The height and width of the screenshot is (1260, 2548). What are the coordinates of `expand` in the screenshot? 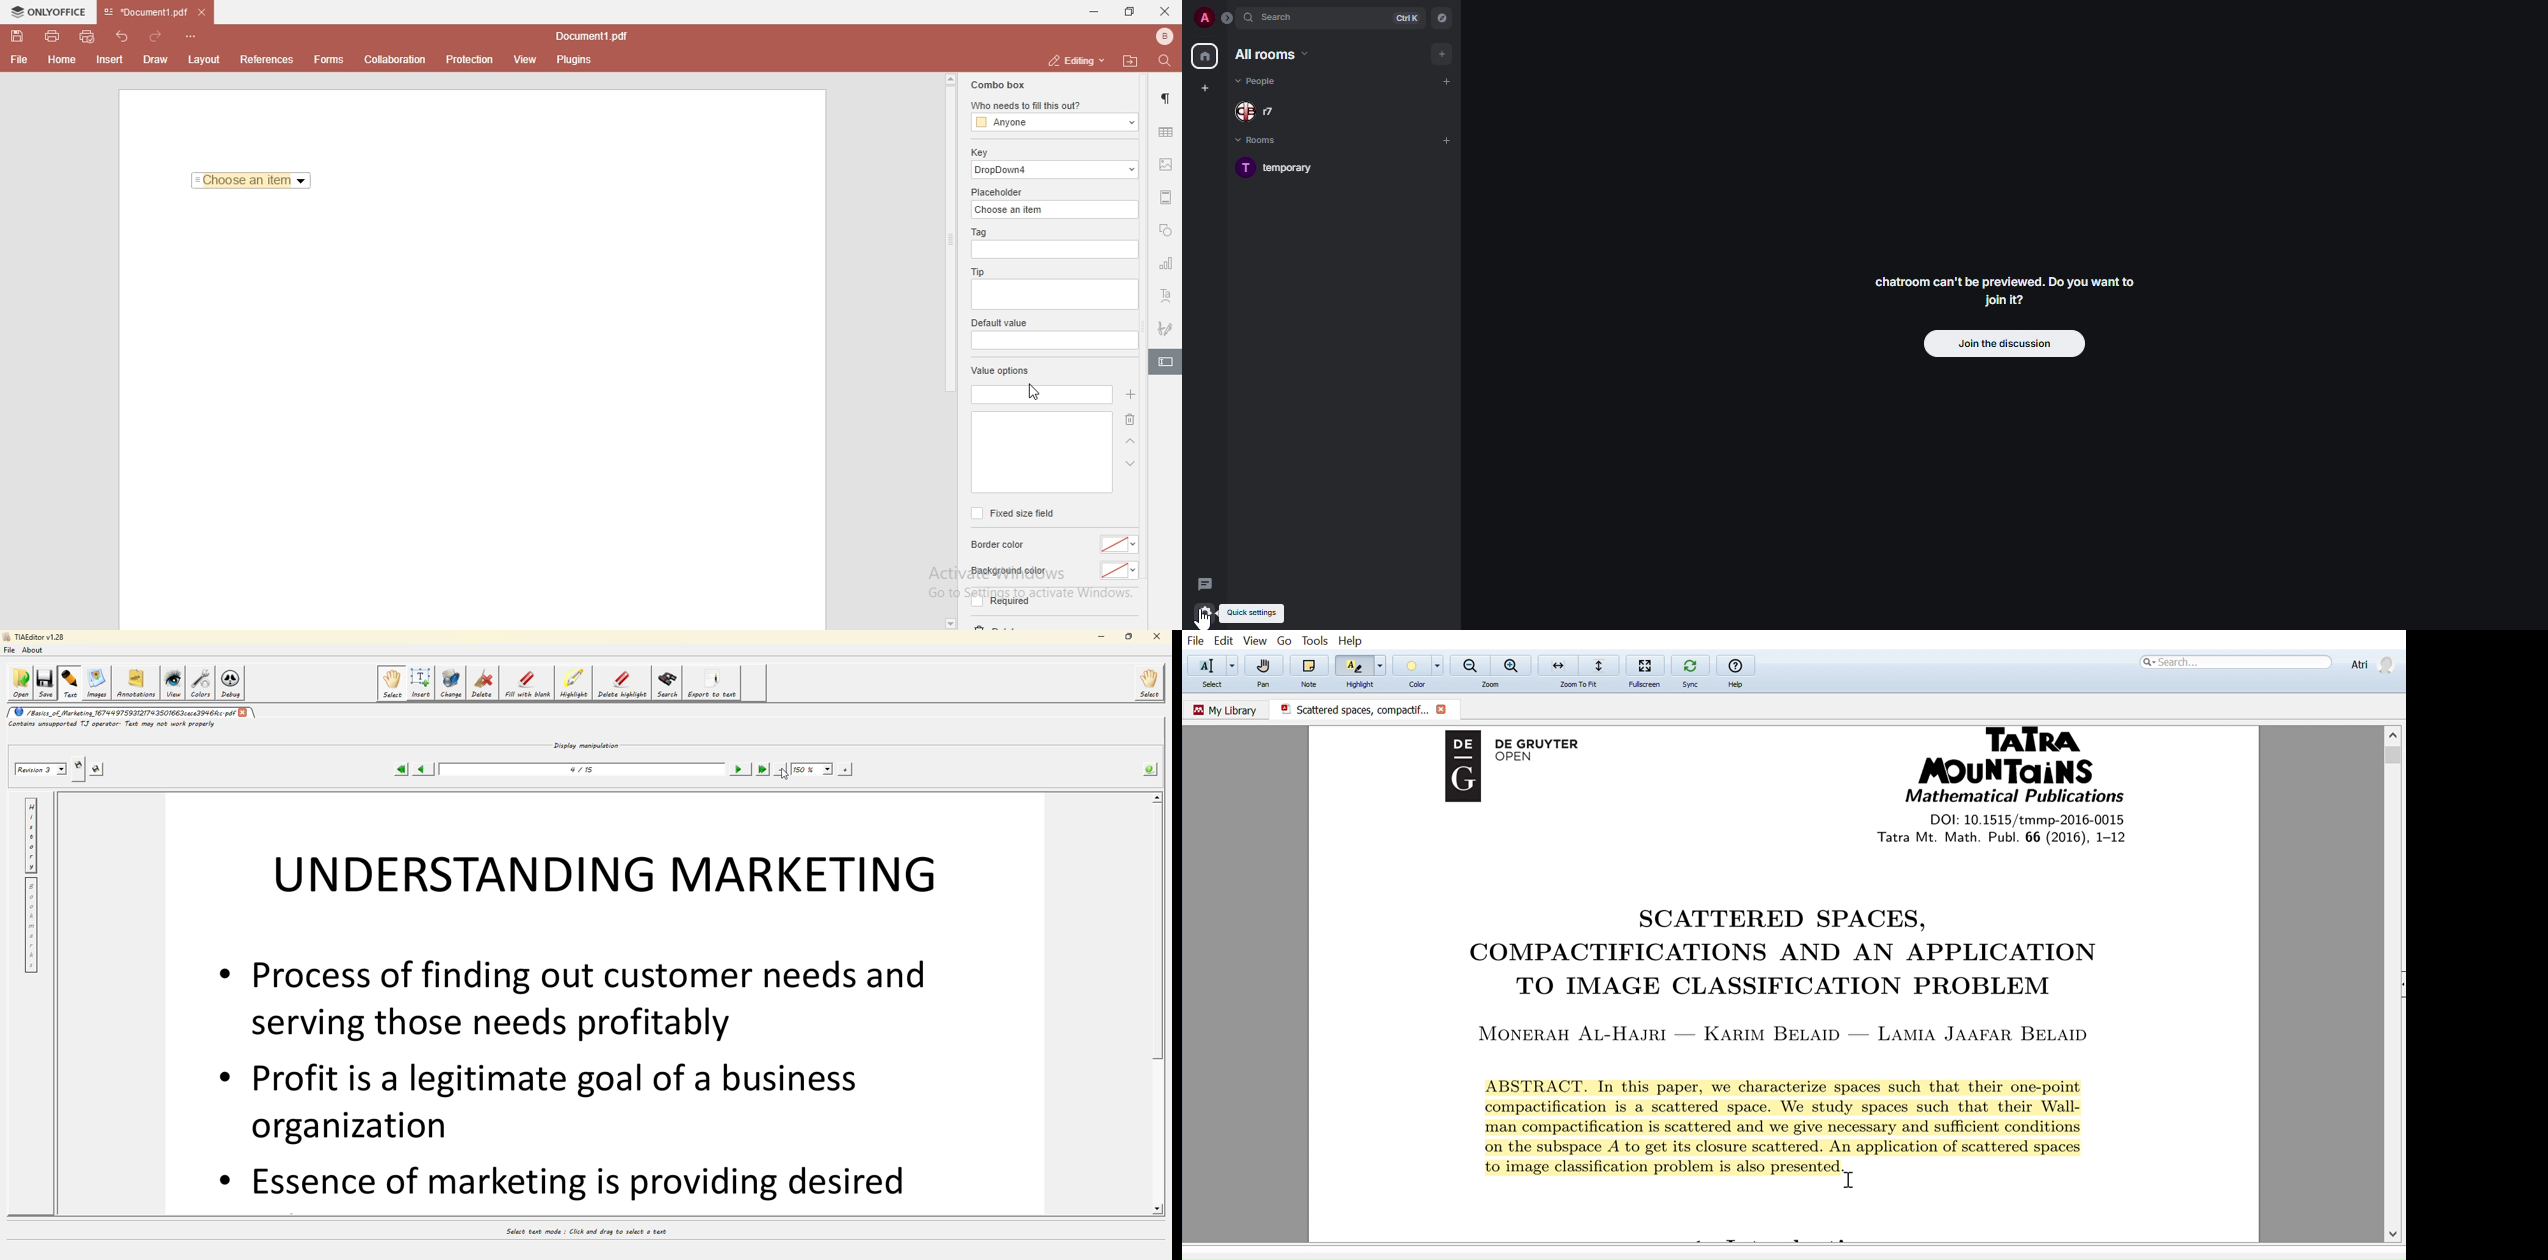 It's located at (1223, 19).